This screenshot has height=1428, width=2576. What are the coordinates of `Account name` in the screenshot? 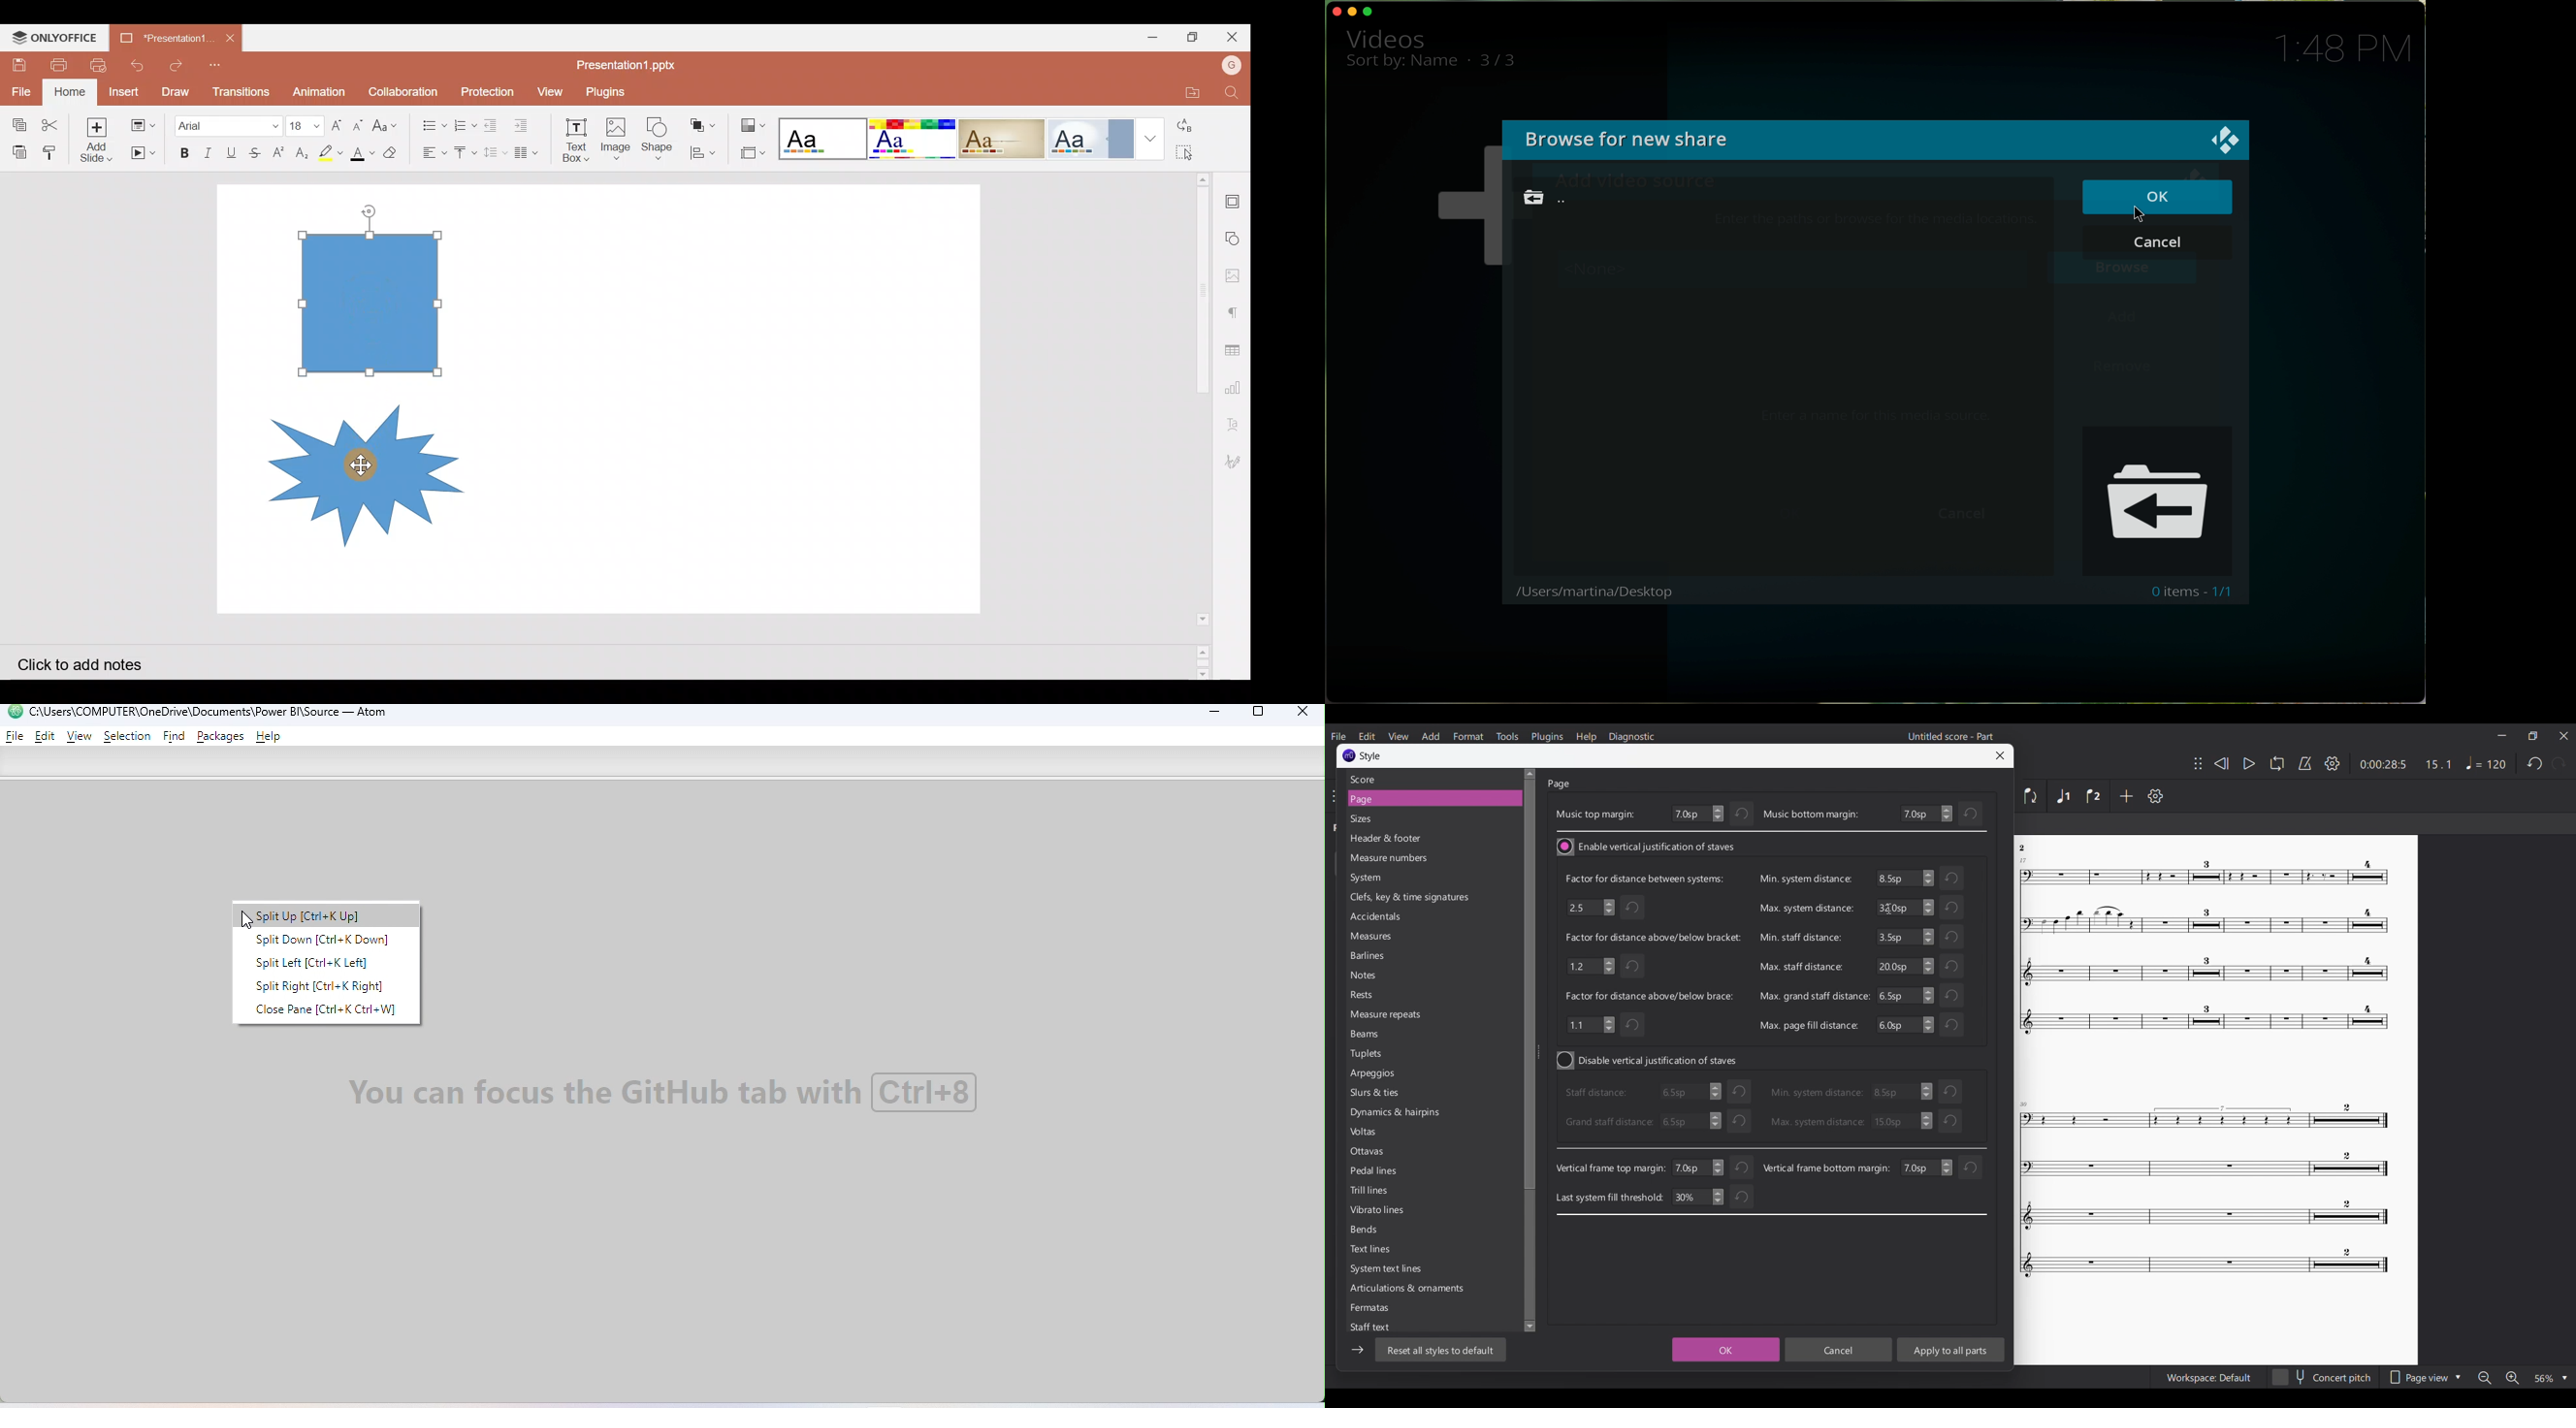 It's located at (1232, 67).